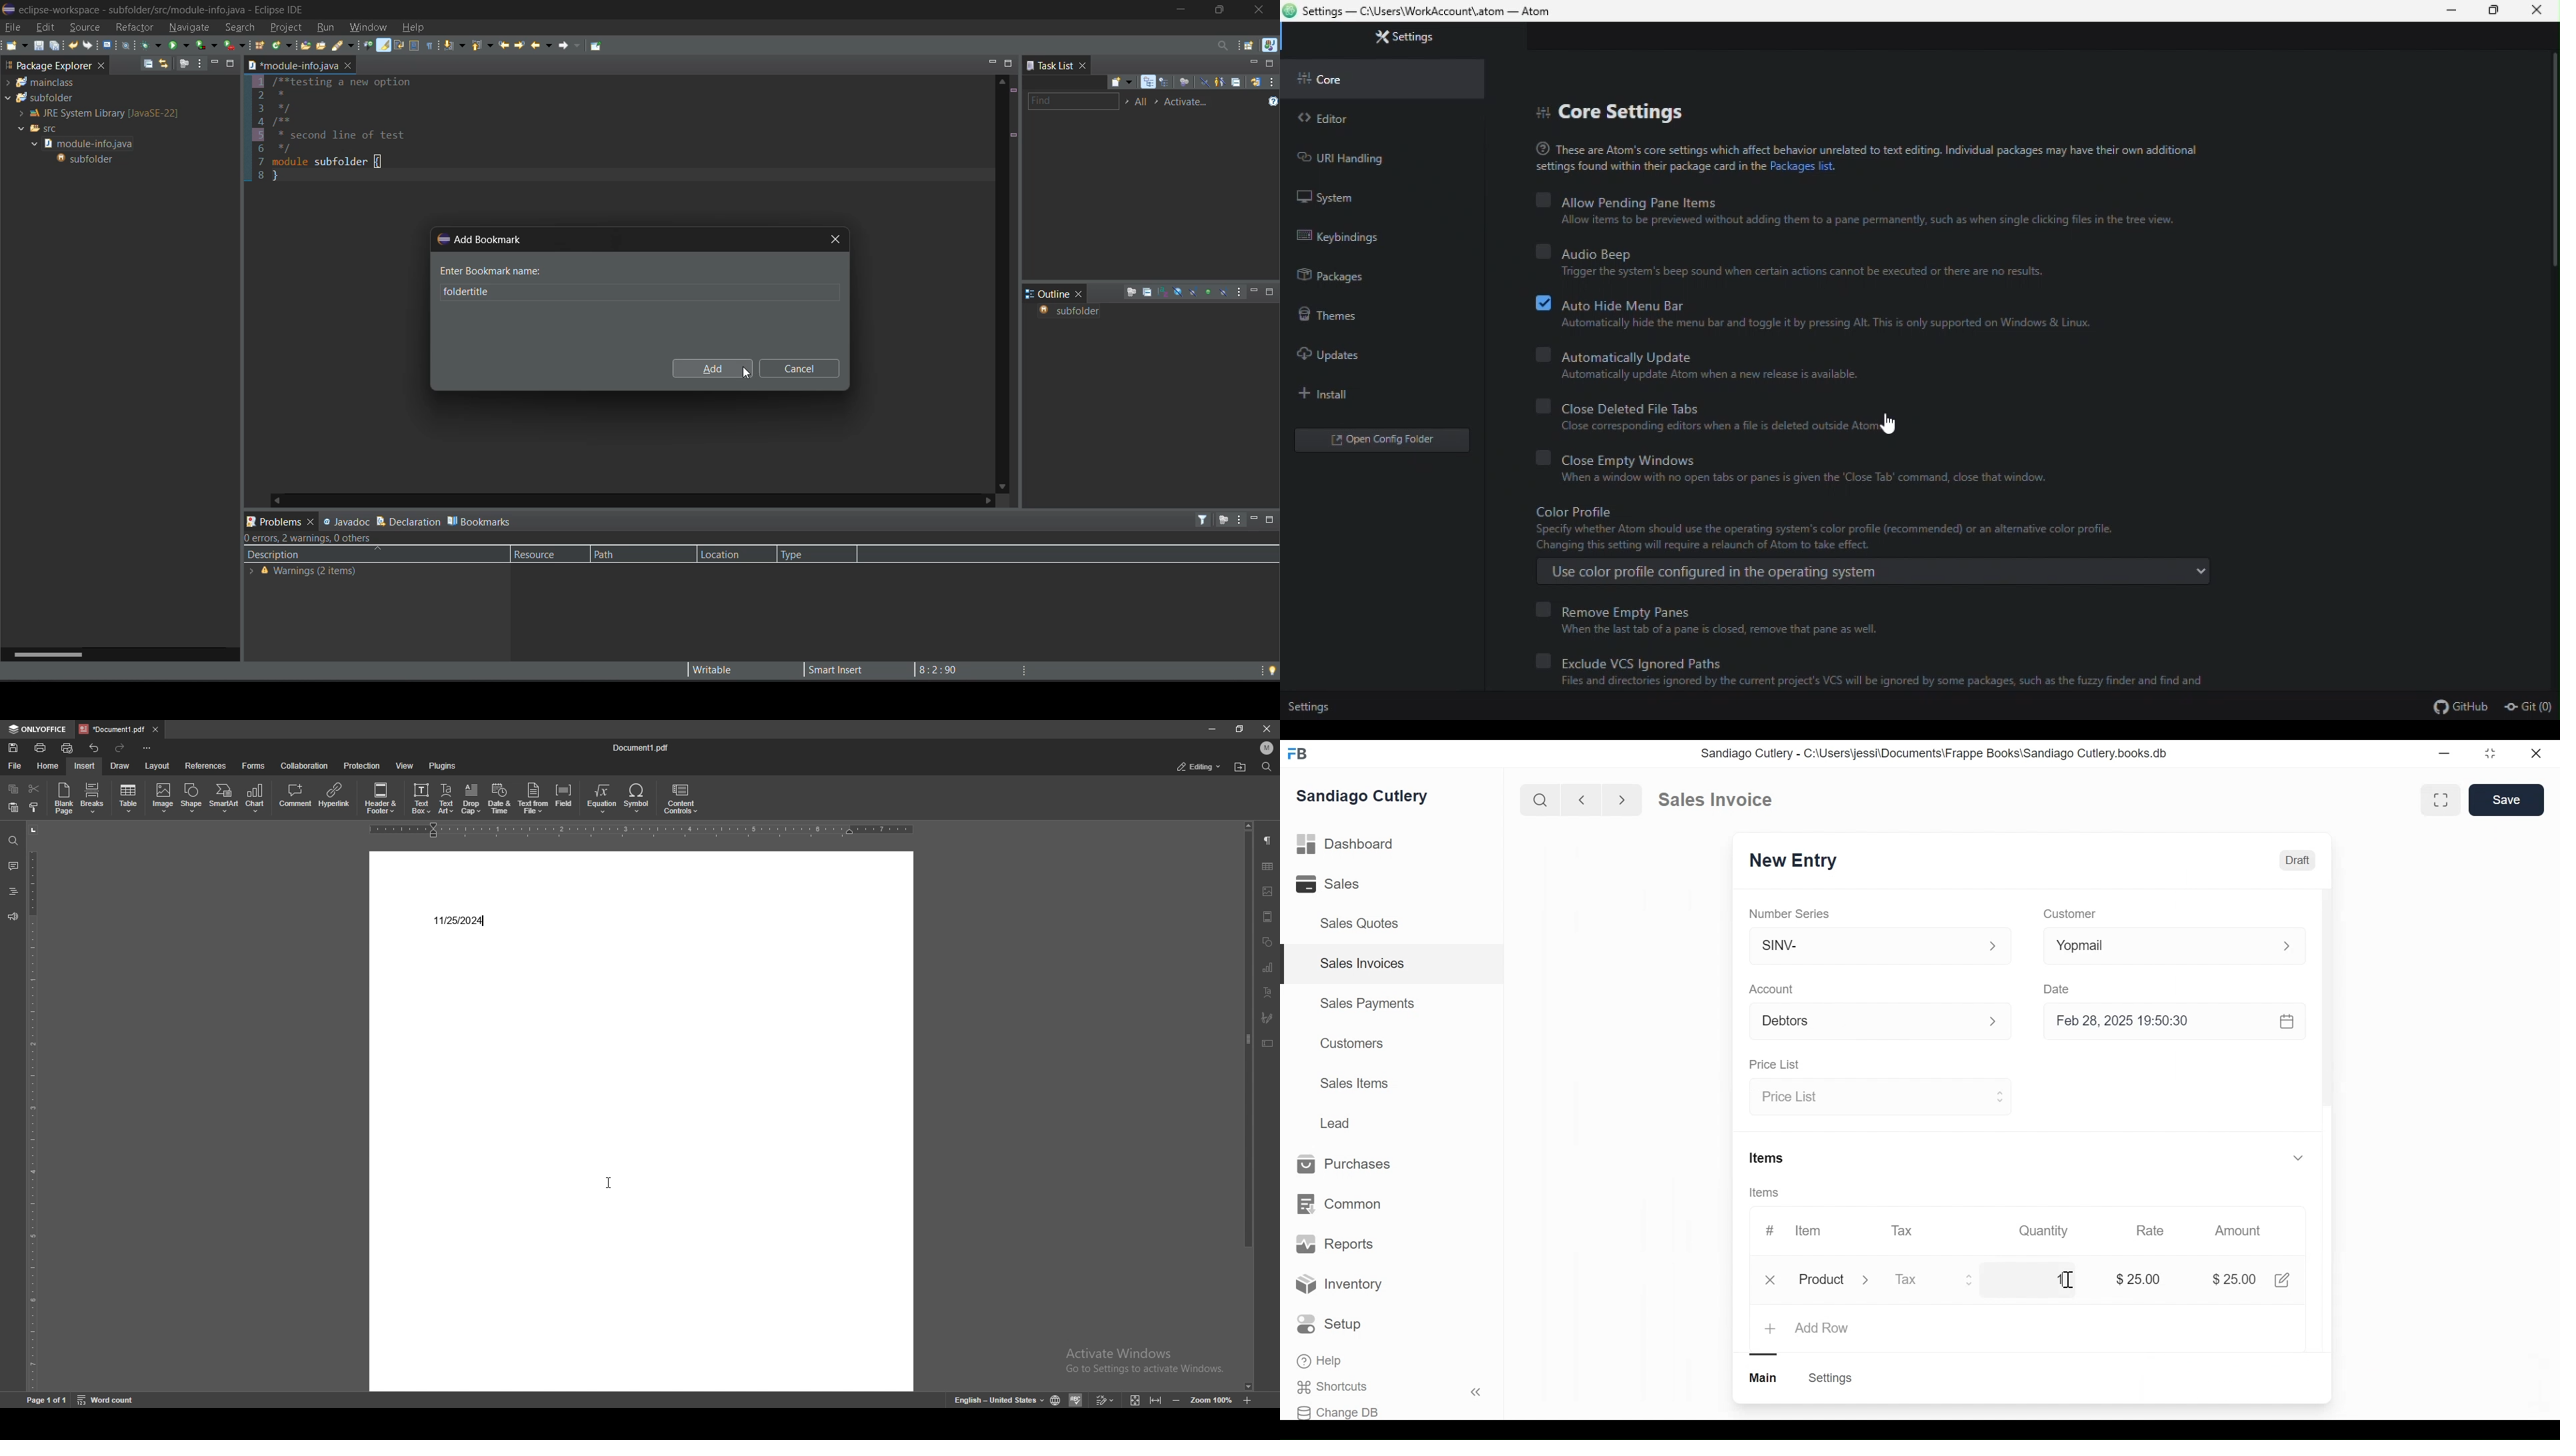 Image resolution: width=2576 pixels, height=1456 pixels. I want to click on core settings, so click(1611, 106).